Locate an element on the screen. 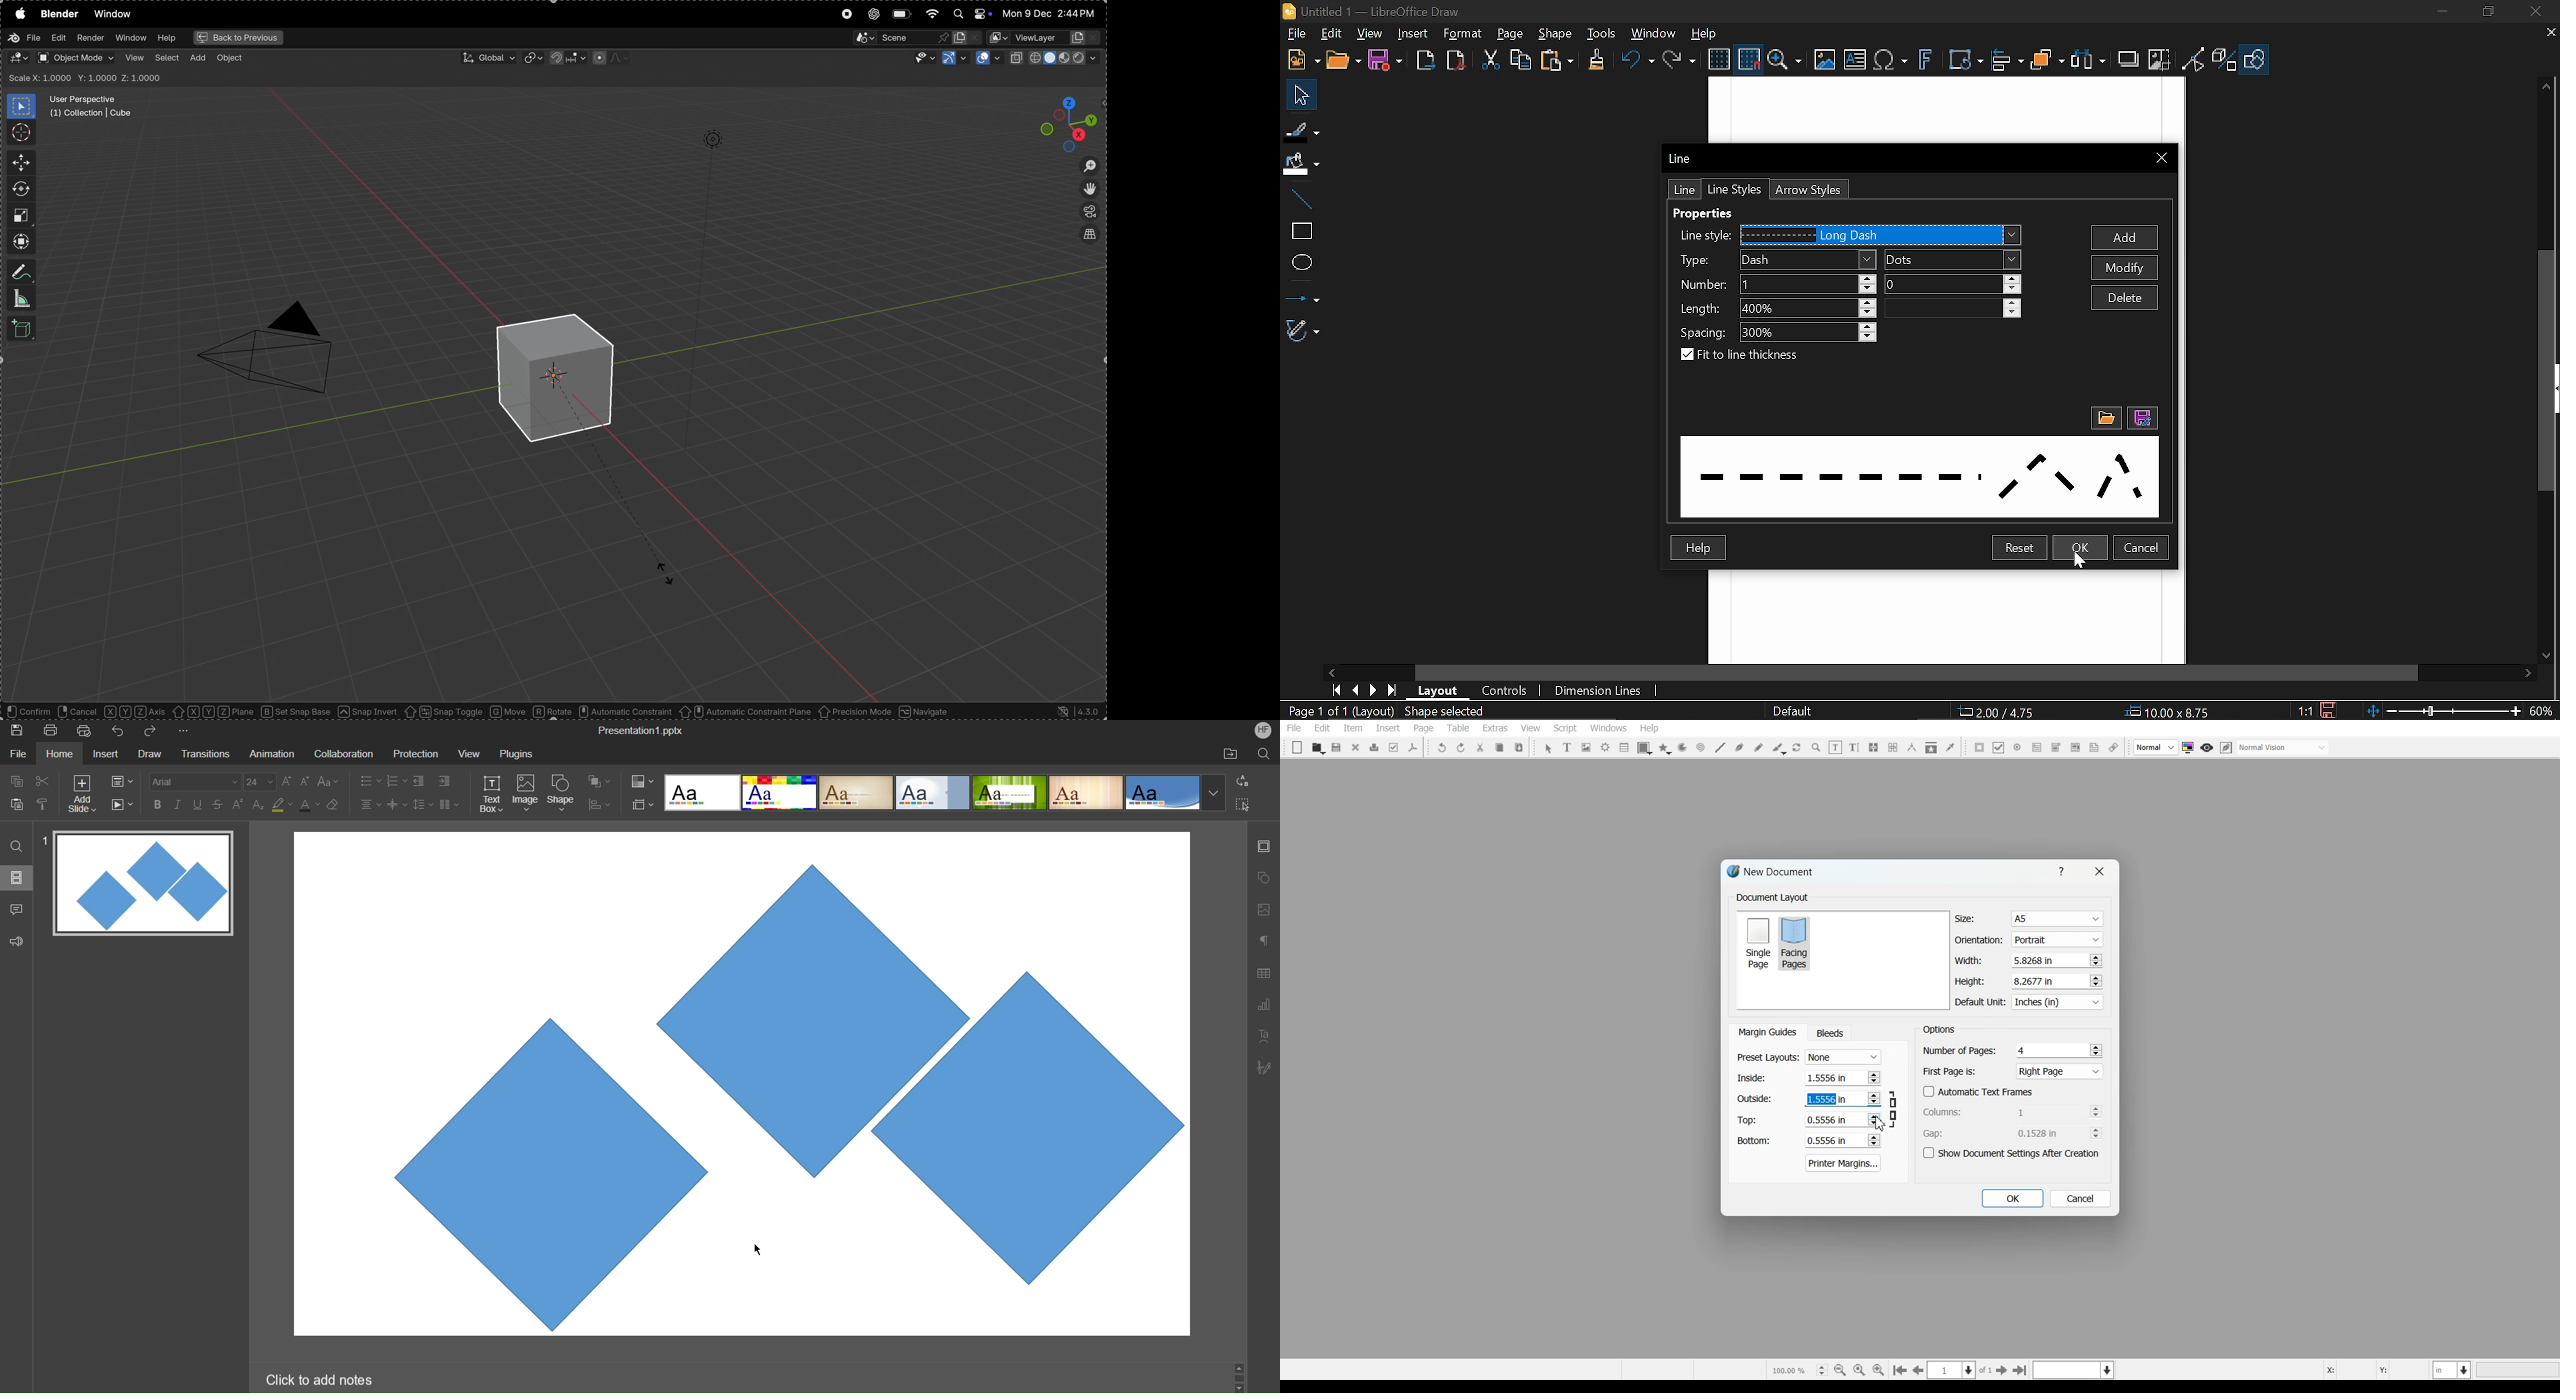 Image resolution: width=2576 pixels, height=1400 pixels. user perspective is located at coordinates (95, 107).